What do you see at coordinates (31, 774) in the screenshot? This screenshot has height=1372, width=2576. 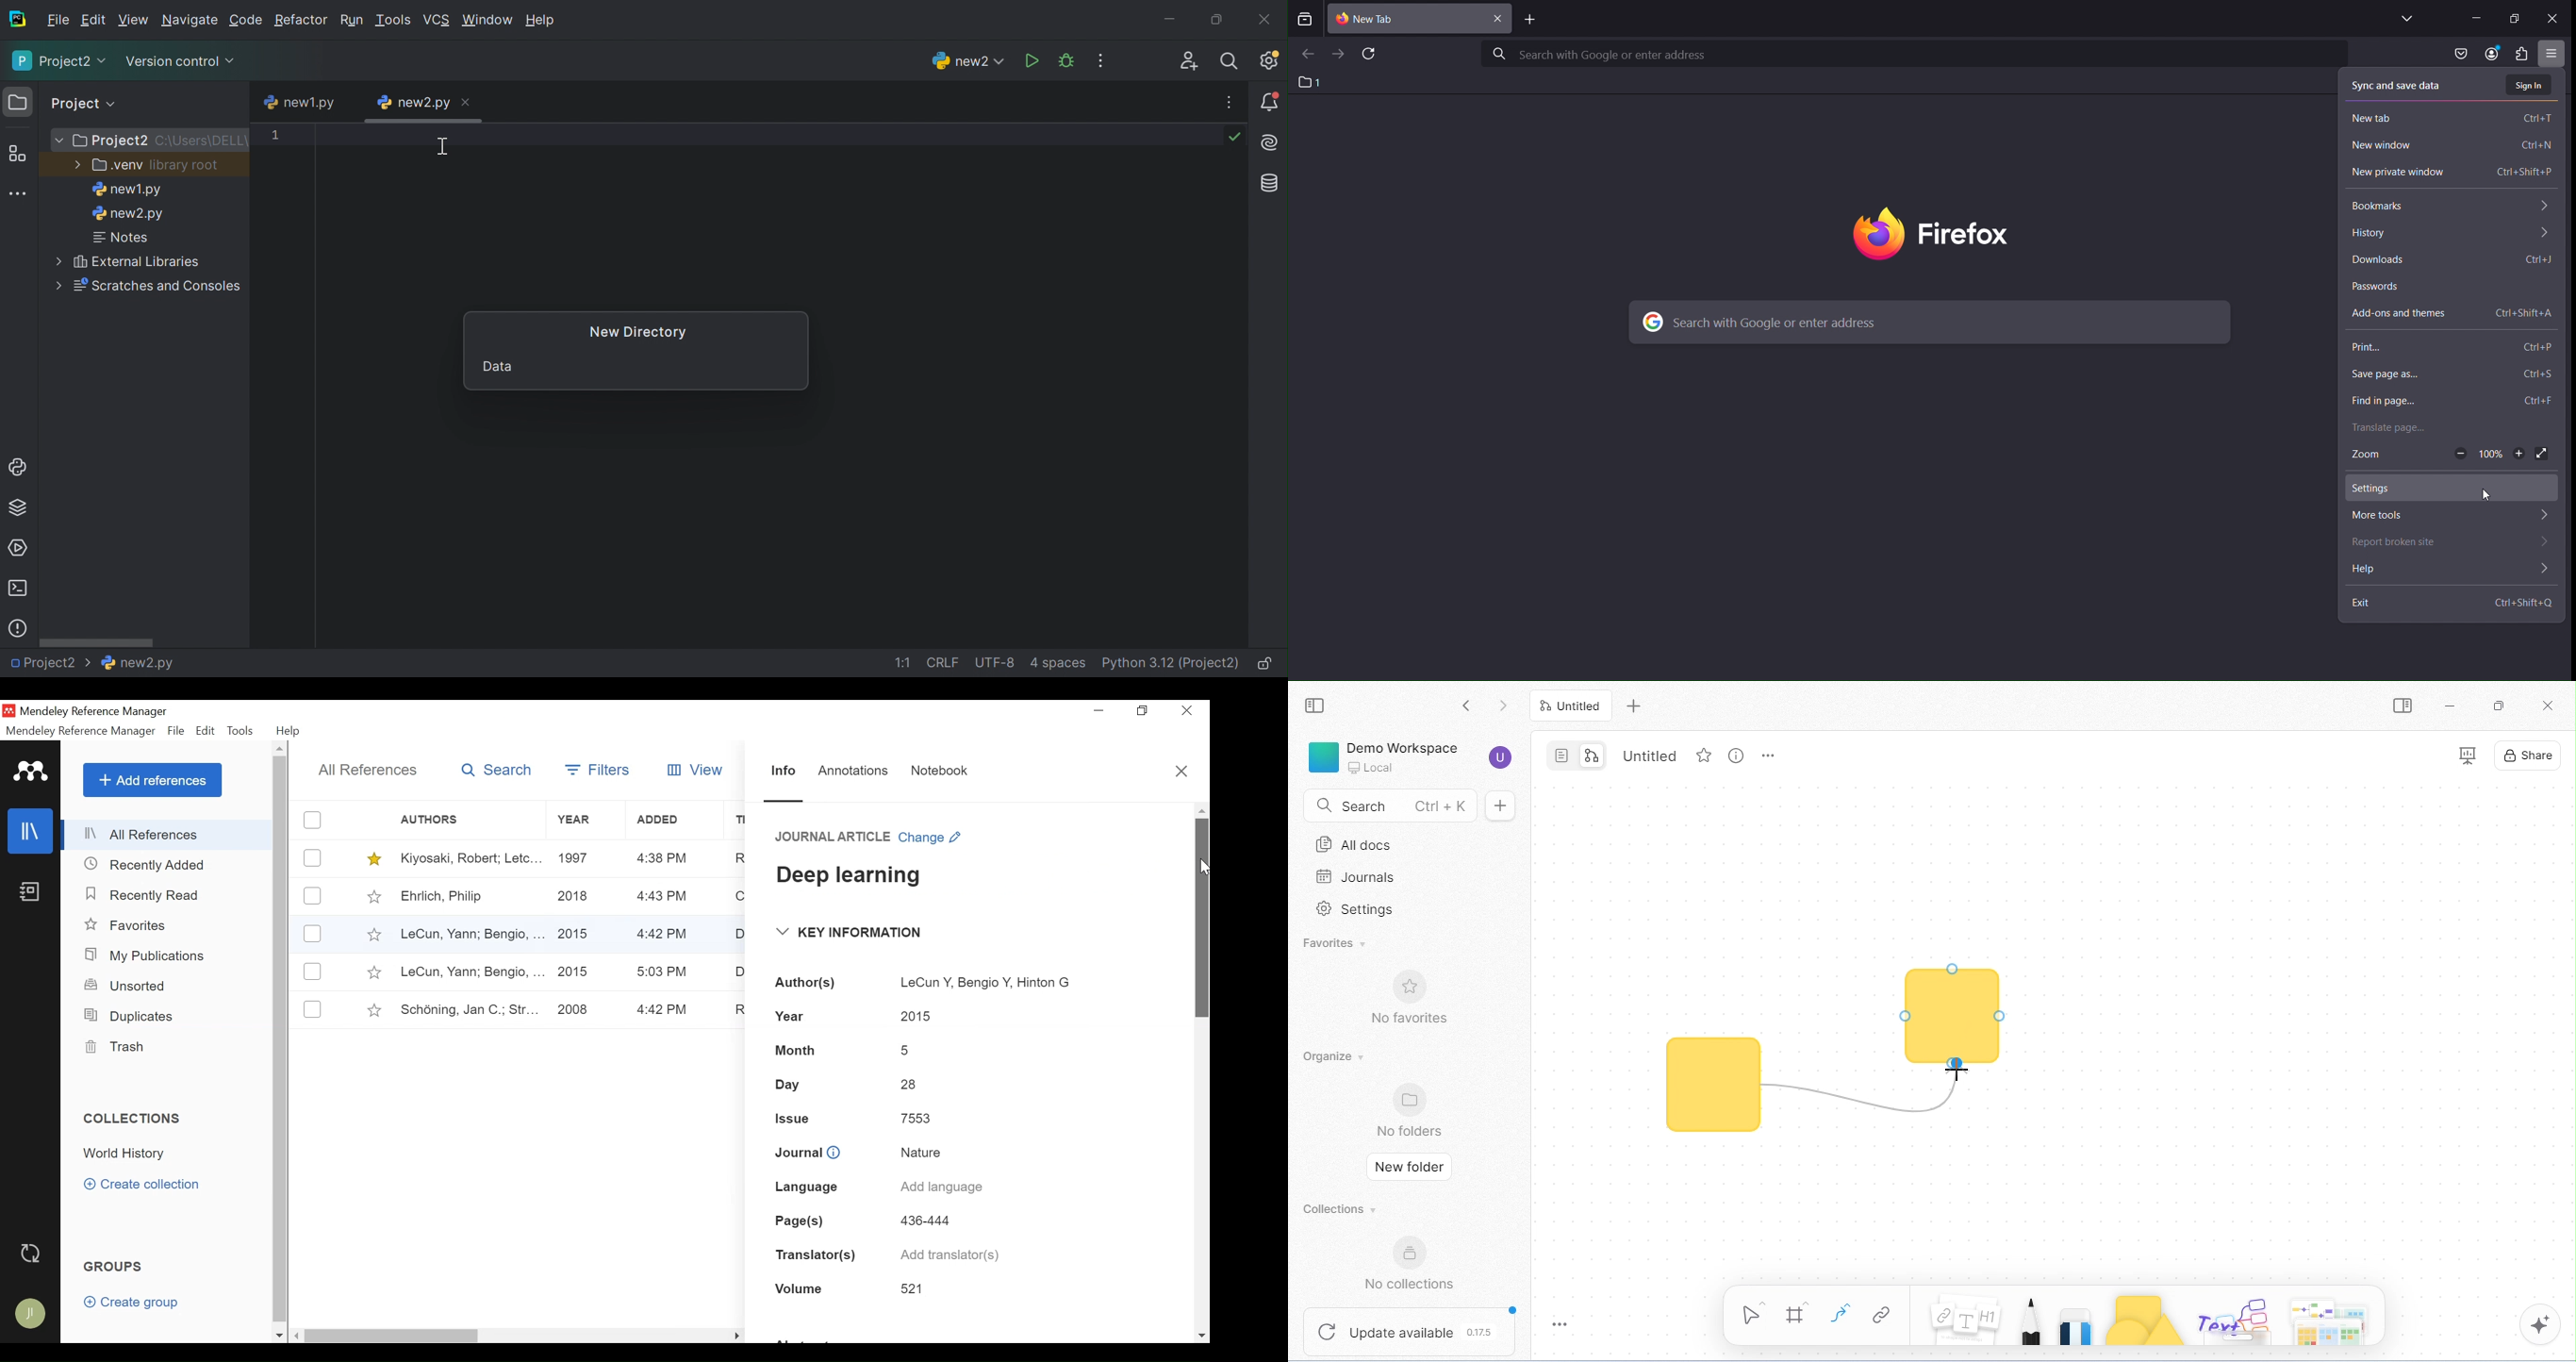 I see `Mendeley Logo` at bounding box center [31, 774].